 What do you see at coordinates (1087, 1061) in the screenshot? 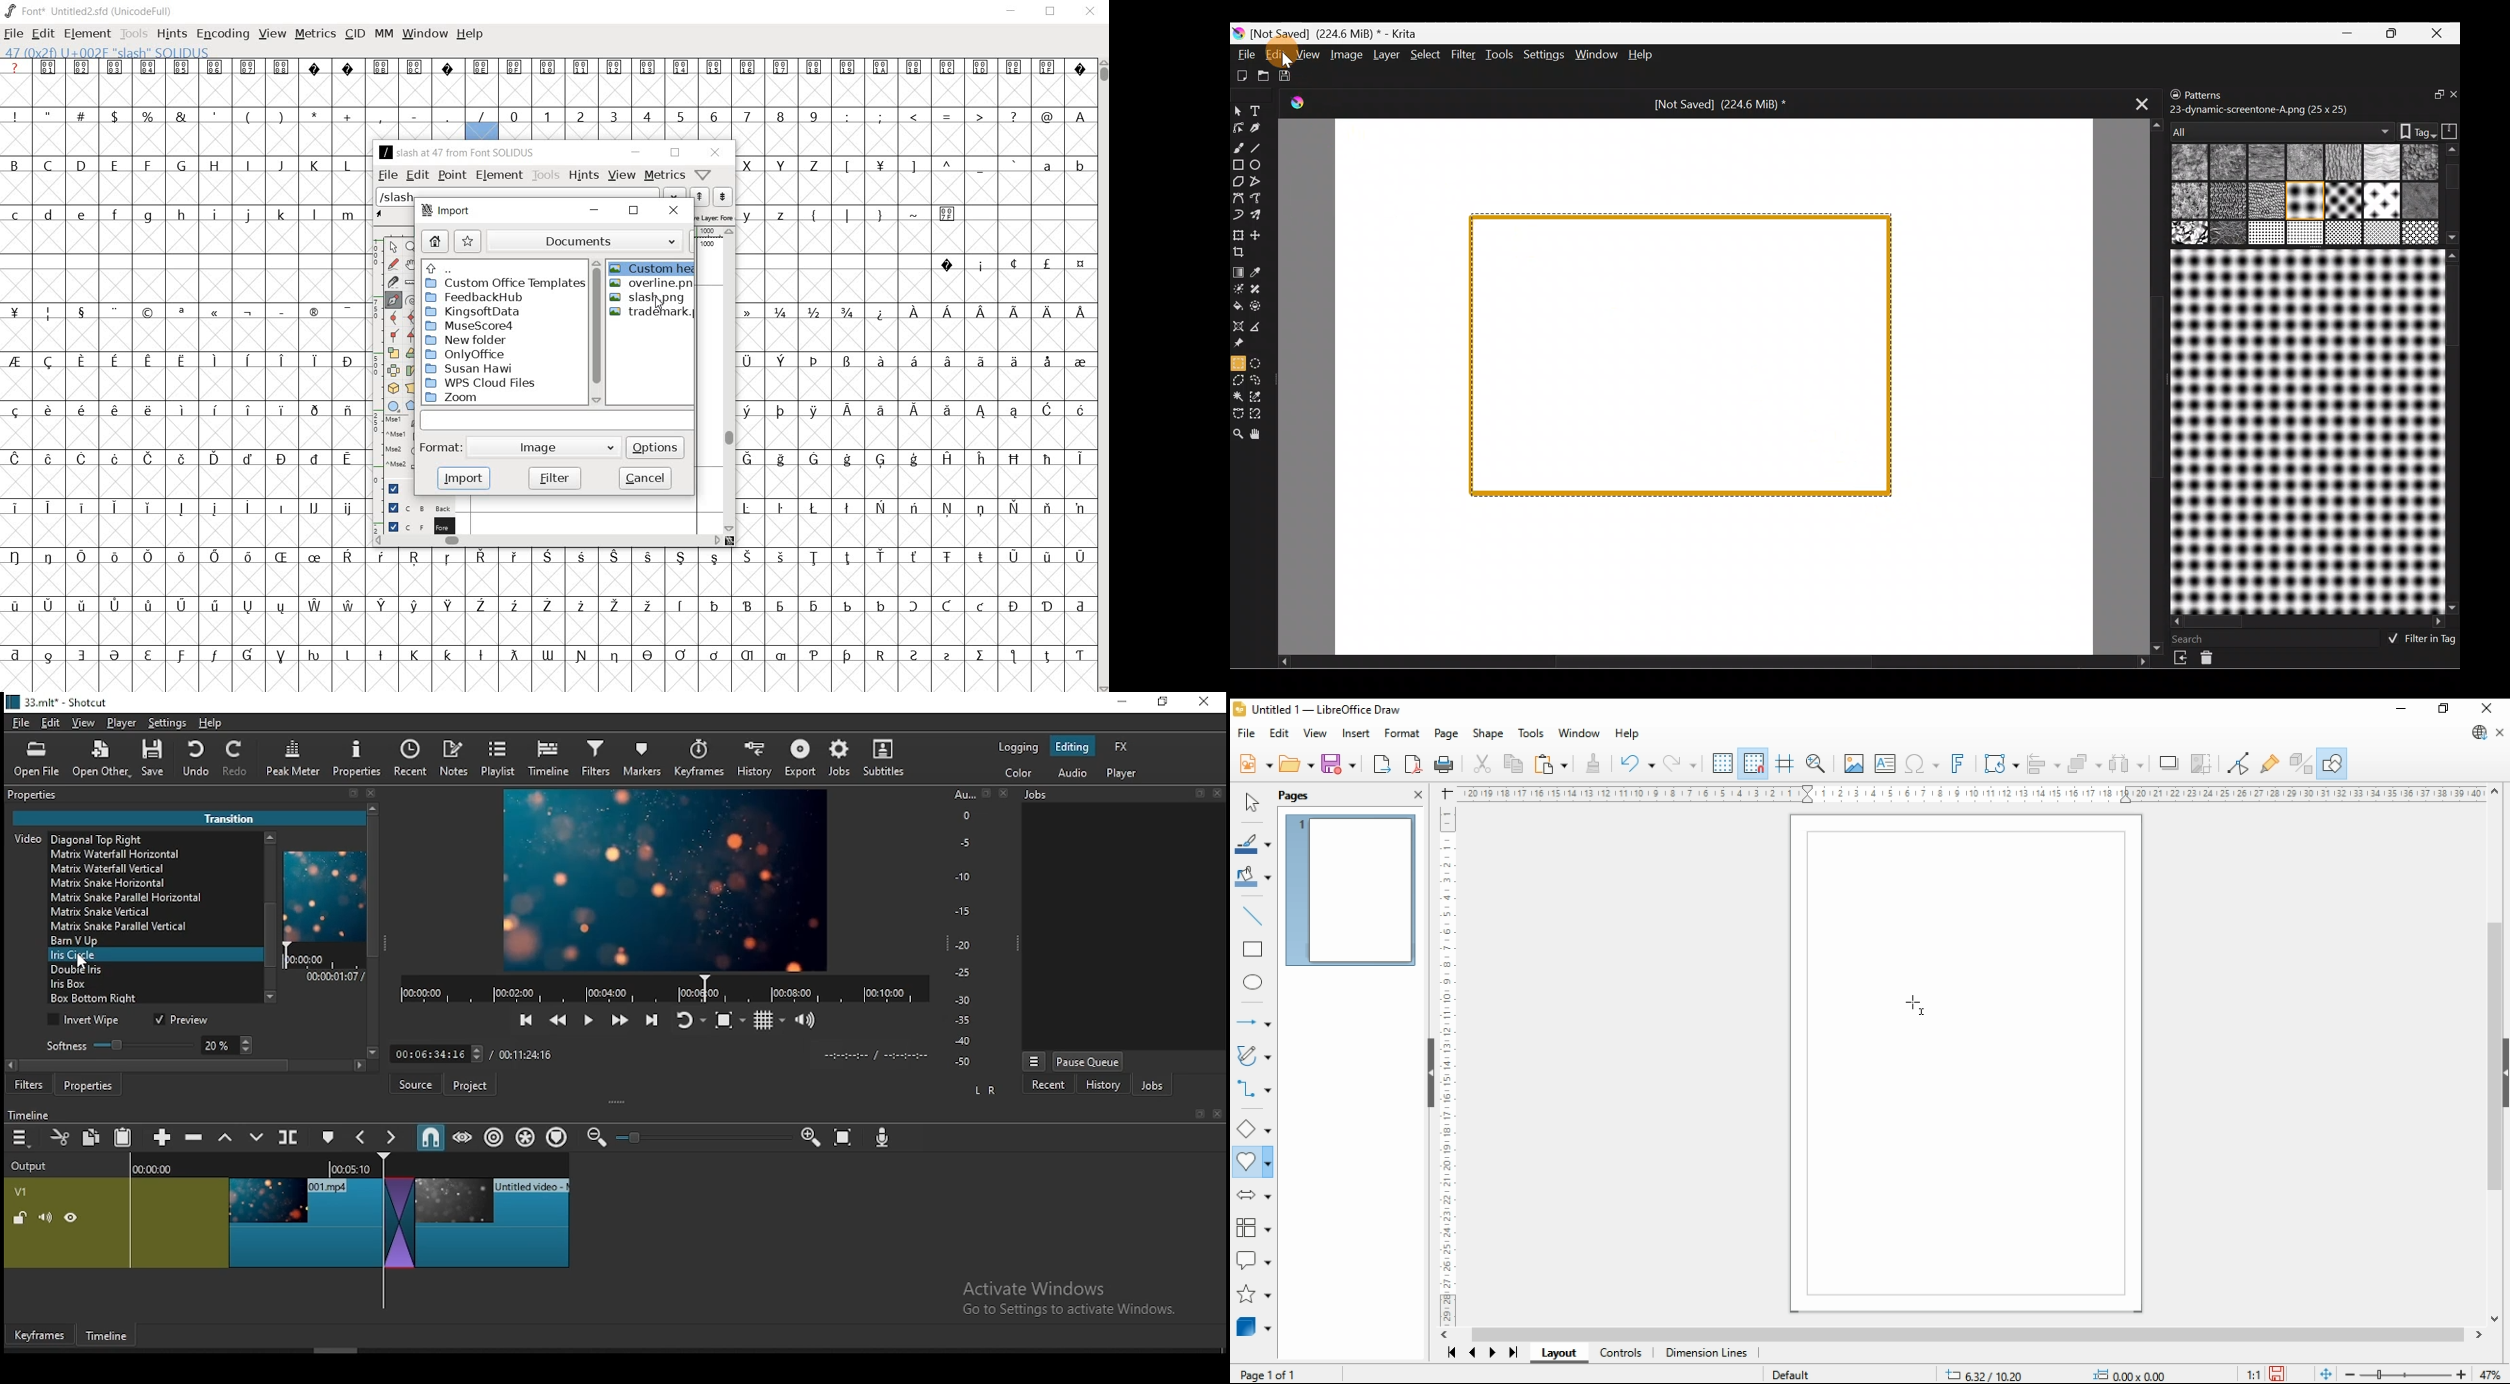
I see `pause queue` at bounding box center [1087, 1061].